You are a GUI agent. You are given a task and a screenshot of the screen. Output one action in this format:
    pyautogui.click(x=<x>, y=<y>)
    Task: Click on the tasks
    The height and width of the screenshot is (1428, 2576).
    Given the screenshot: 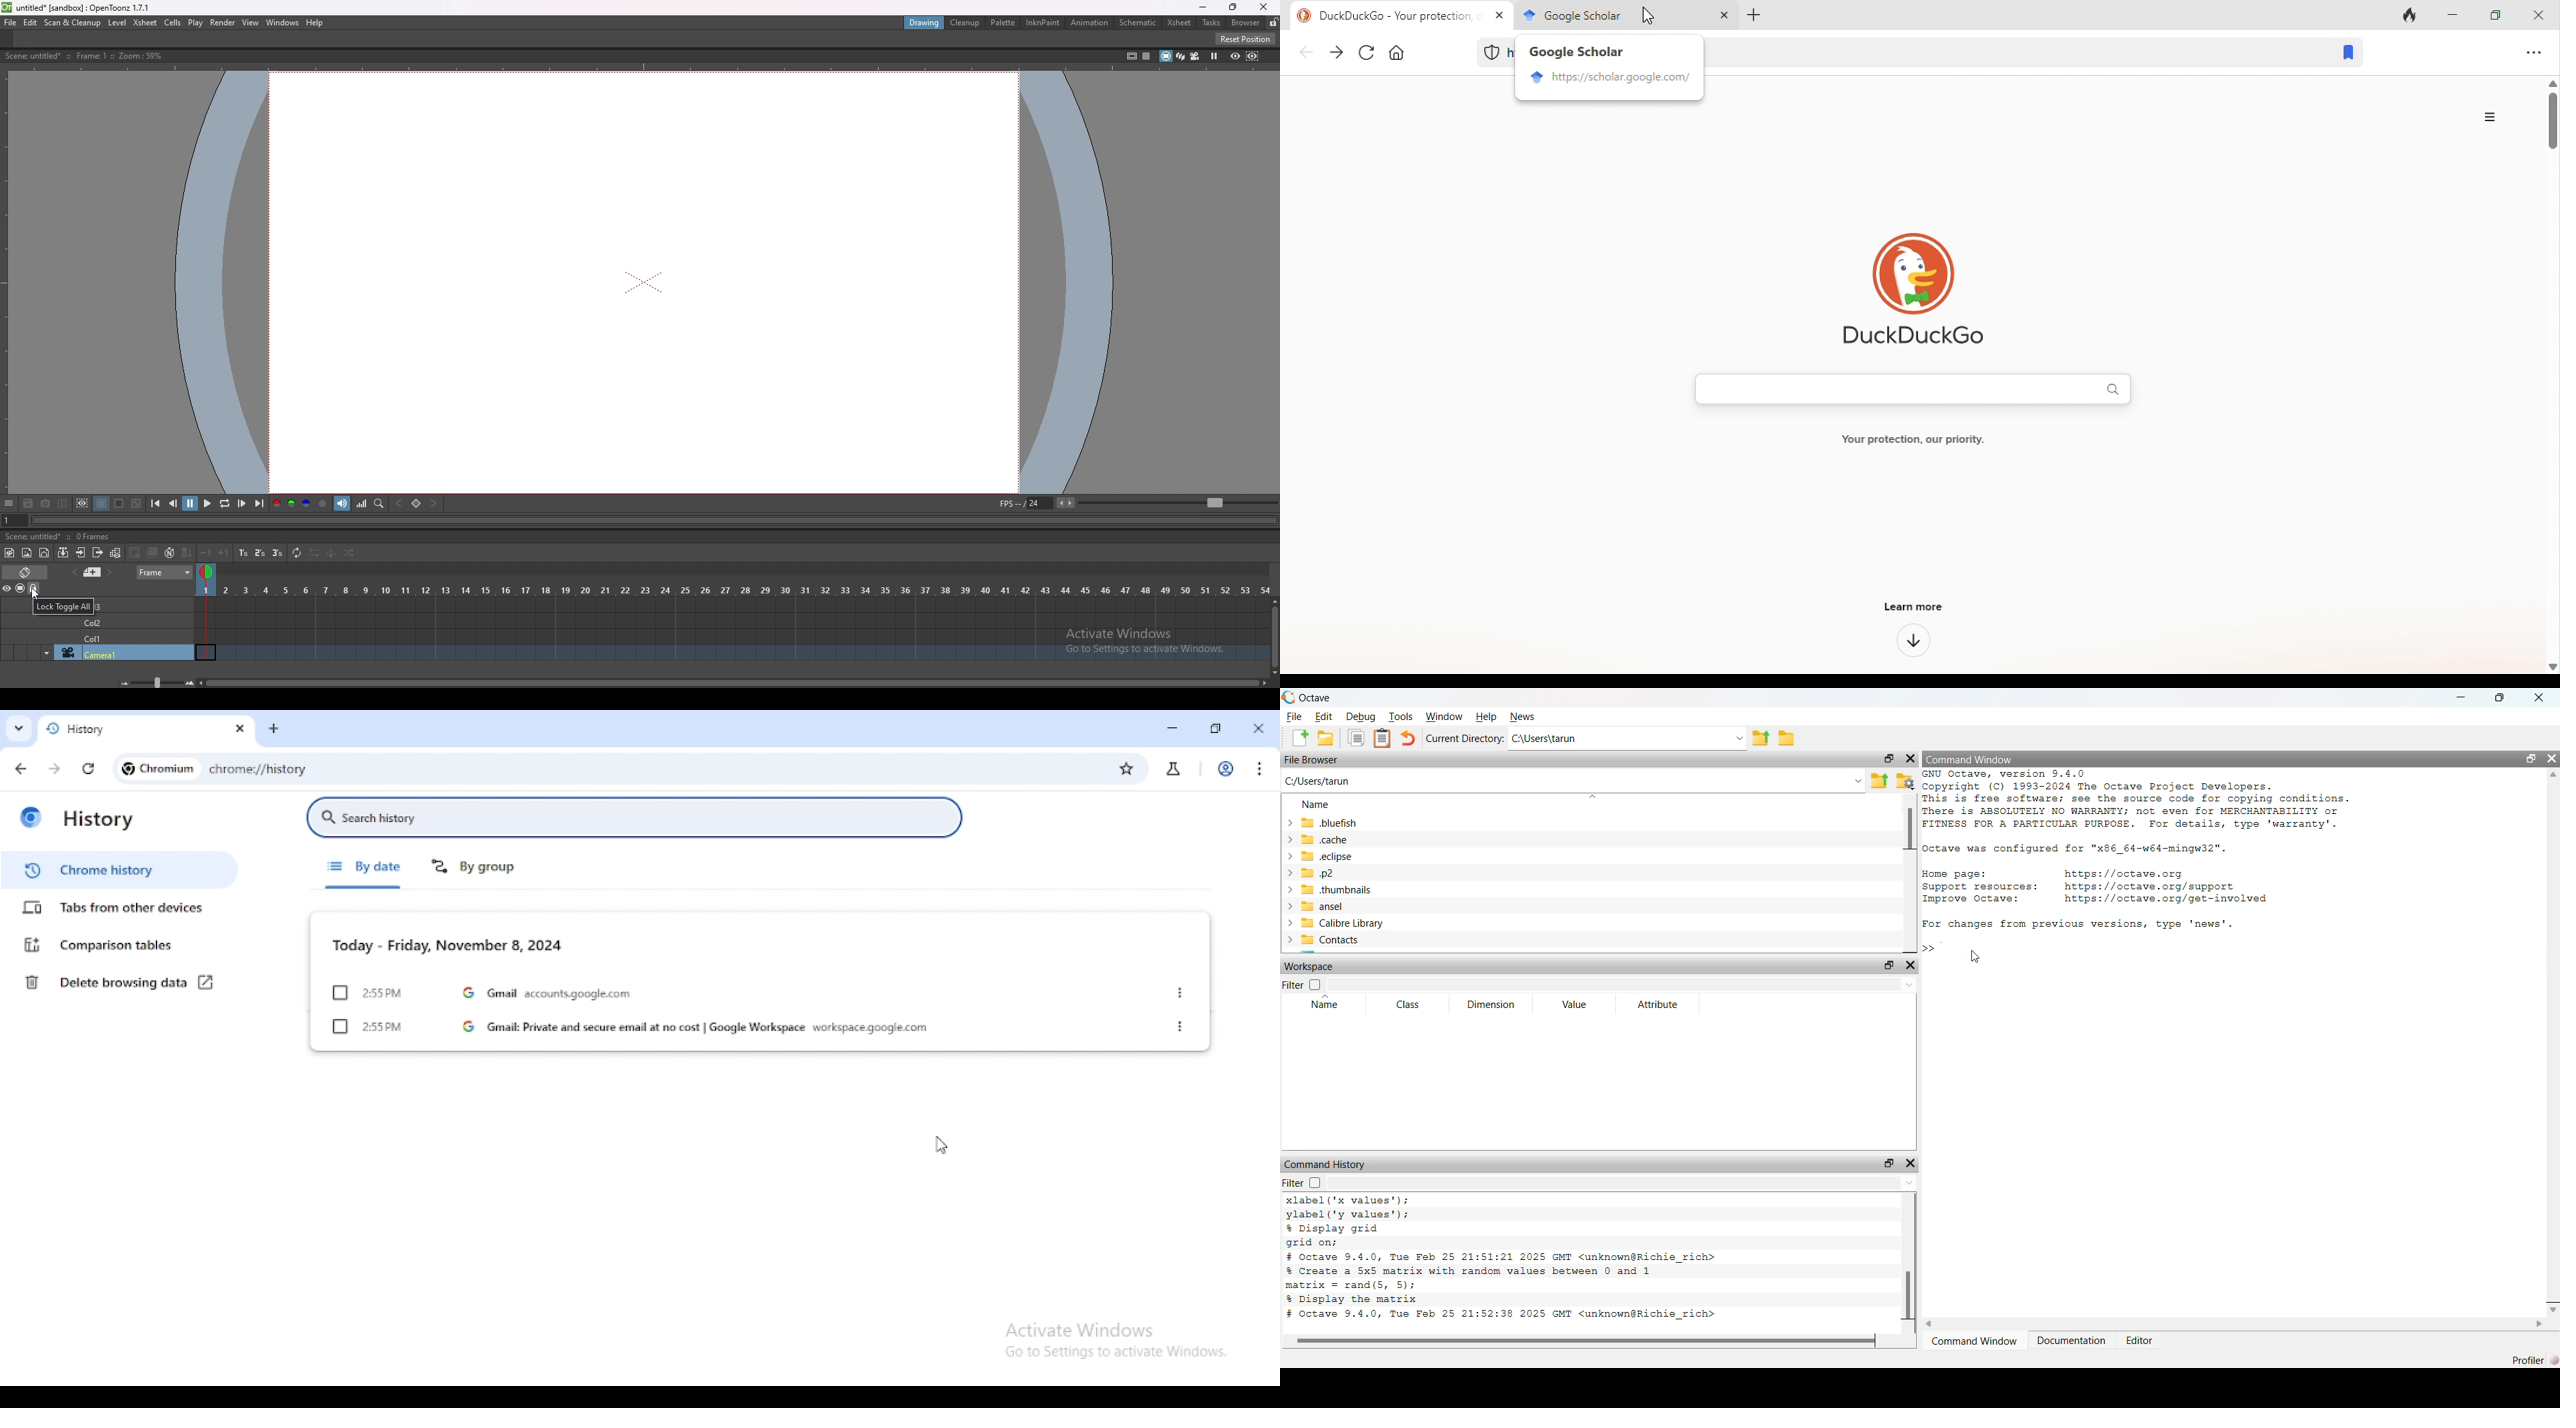 What is the action you would take?
    pyautogui.click(x=1211, y=23)
    